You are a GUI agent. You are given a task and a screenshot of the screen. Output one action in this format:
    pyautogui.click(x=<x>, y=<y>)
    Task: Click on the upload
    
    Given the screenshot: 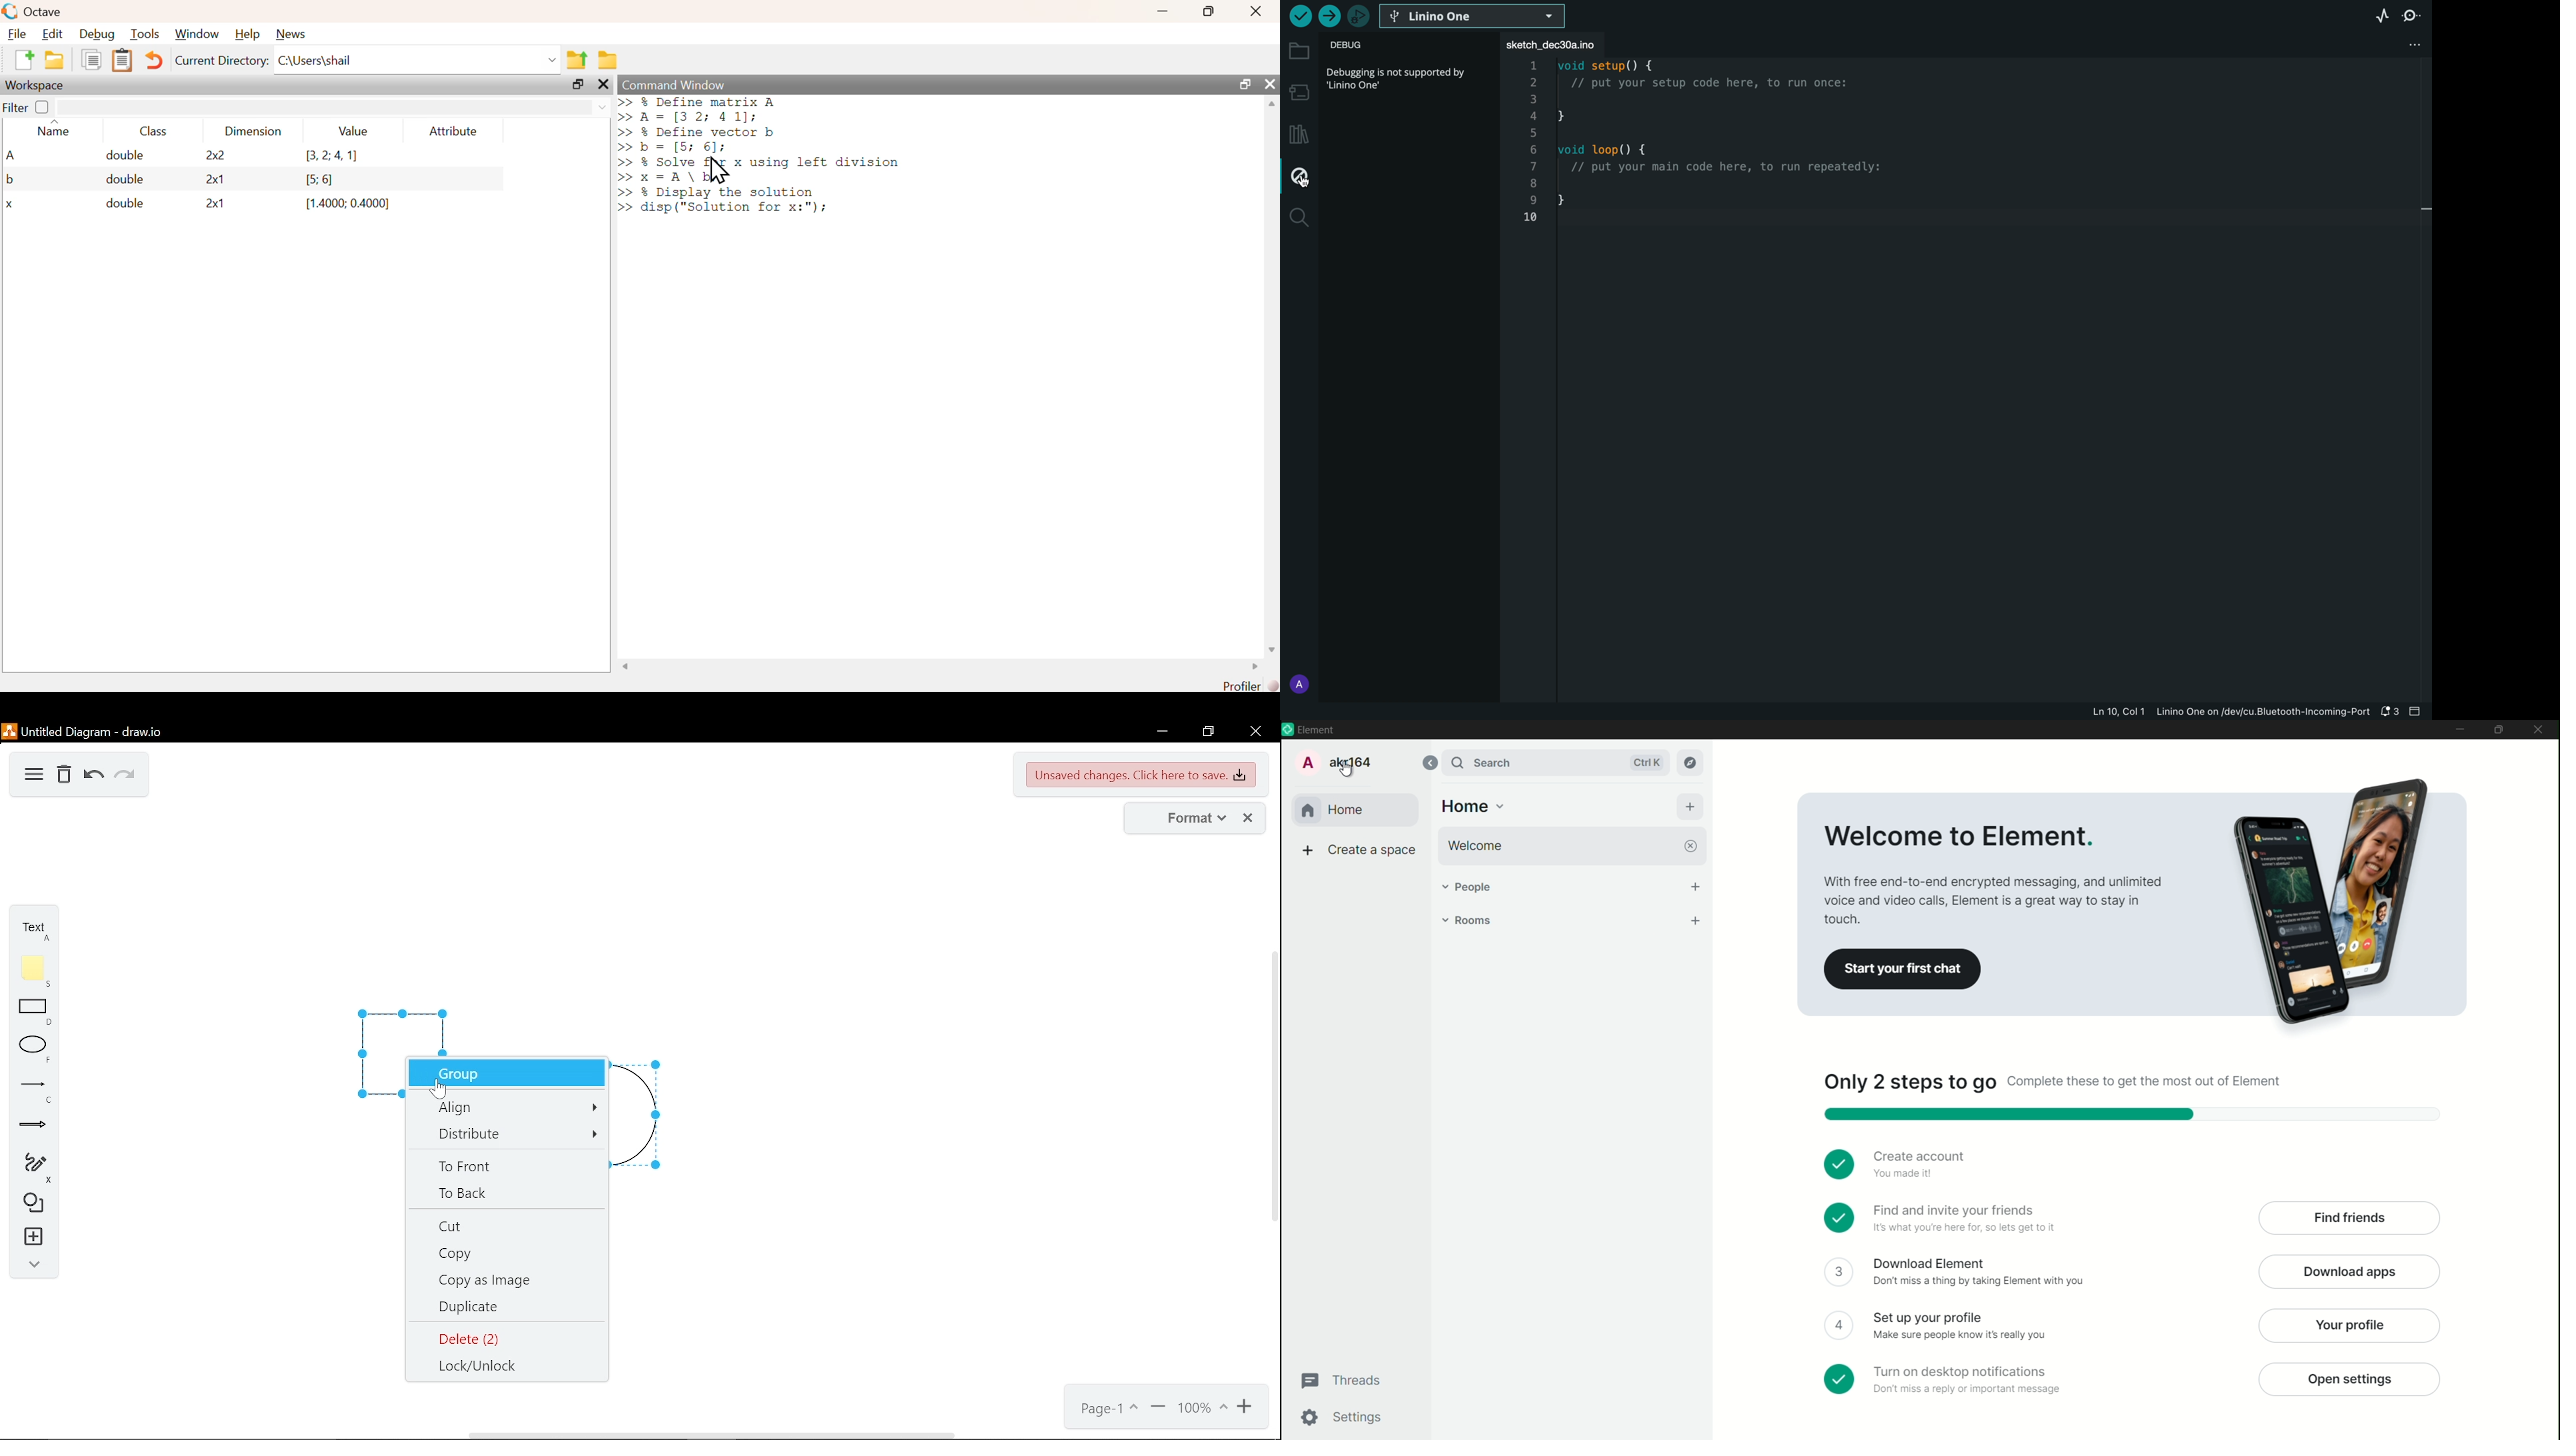 What is the action you would take?
    pyautogui.click(x=1331, y=15)
    